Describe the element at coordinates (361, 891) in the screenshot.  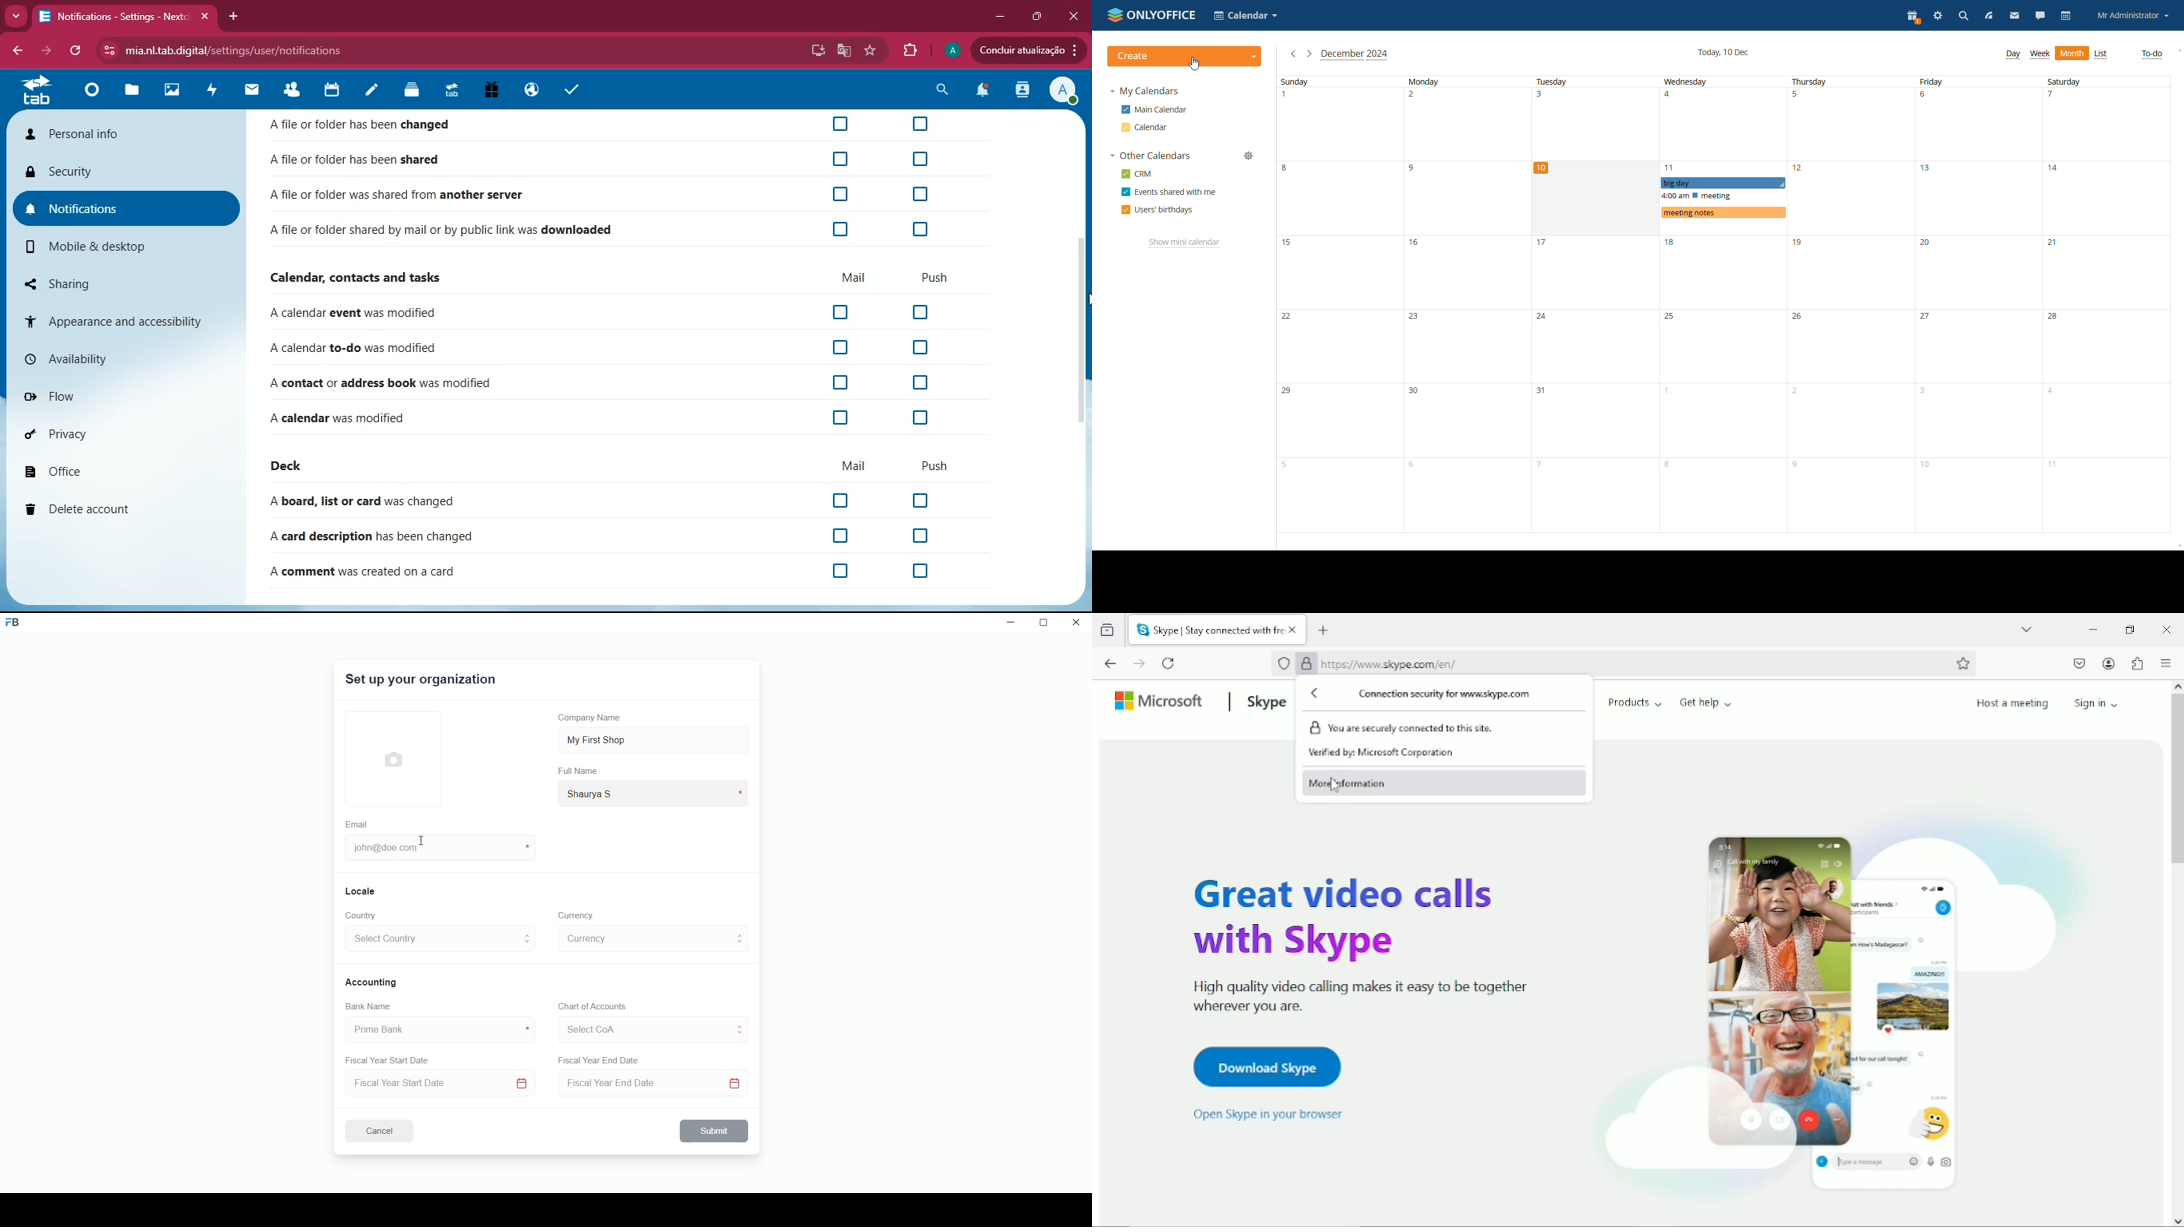
I see `Locale` at that location.